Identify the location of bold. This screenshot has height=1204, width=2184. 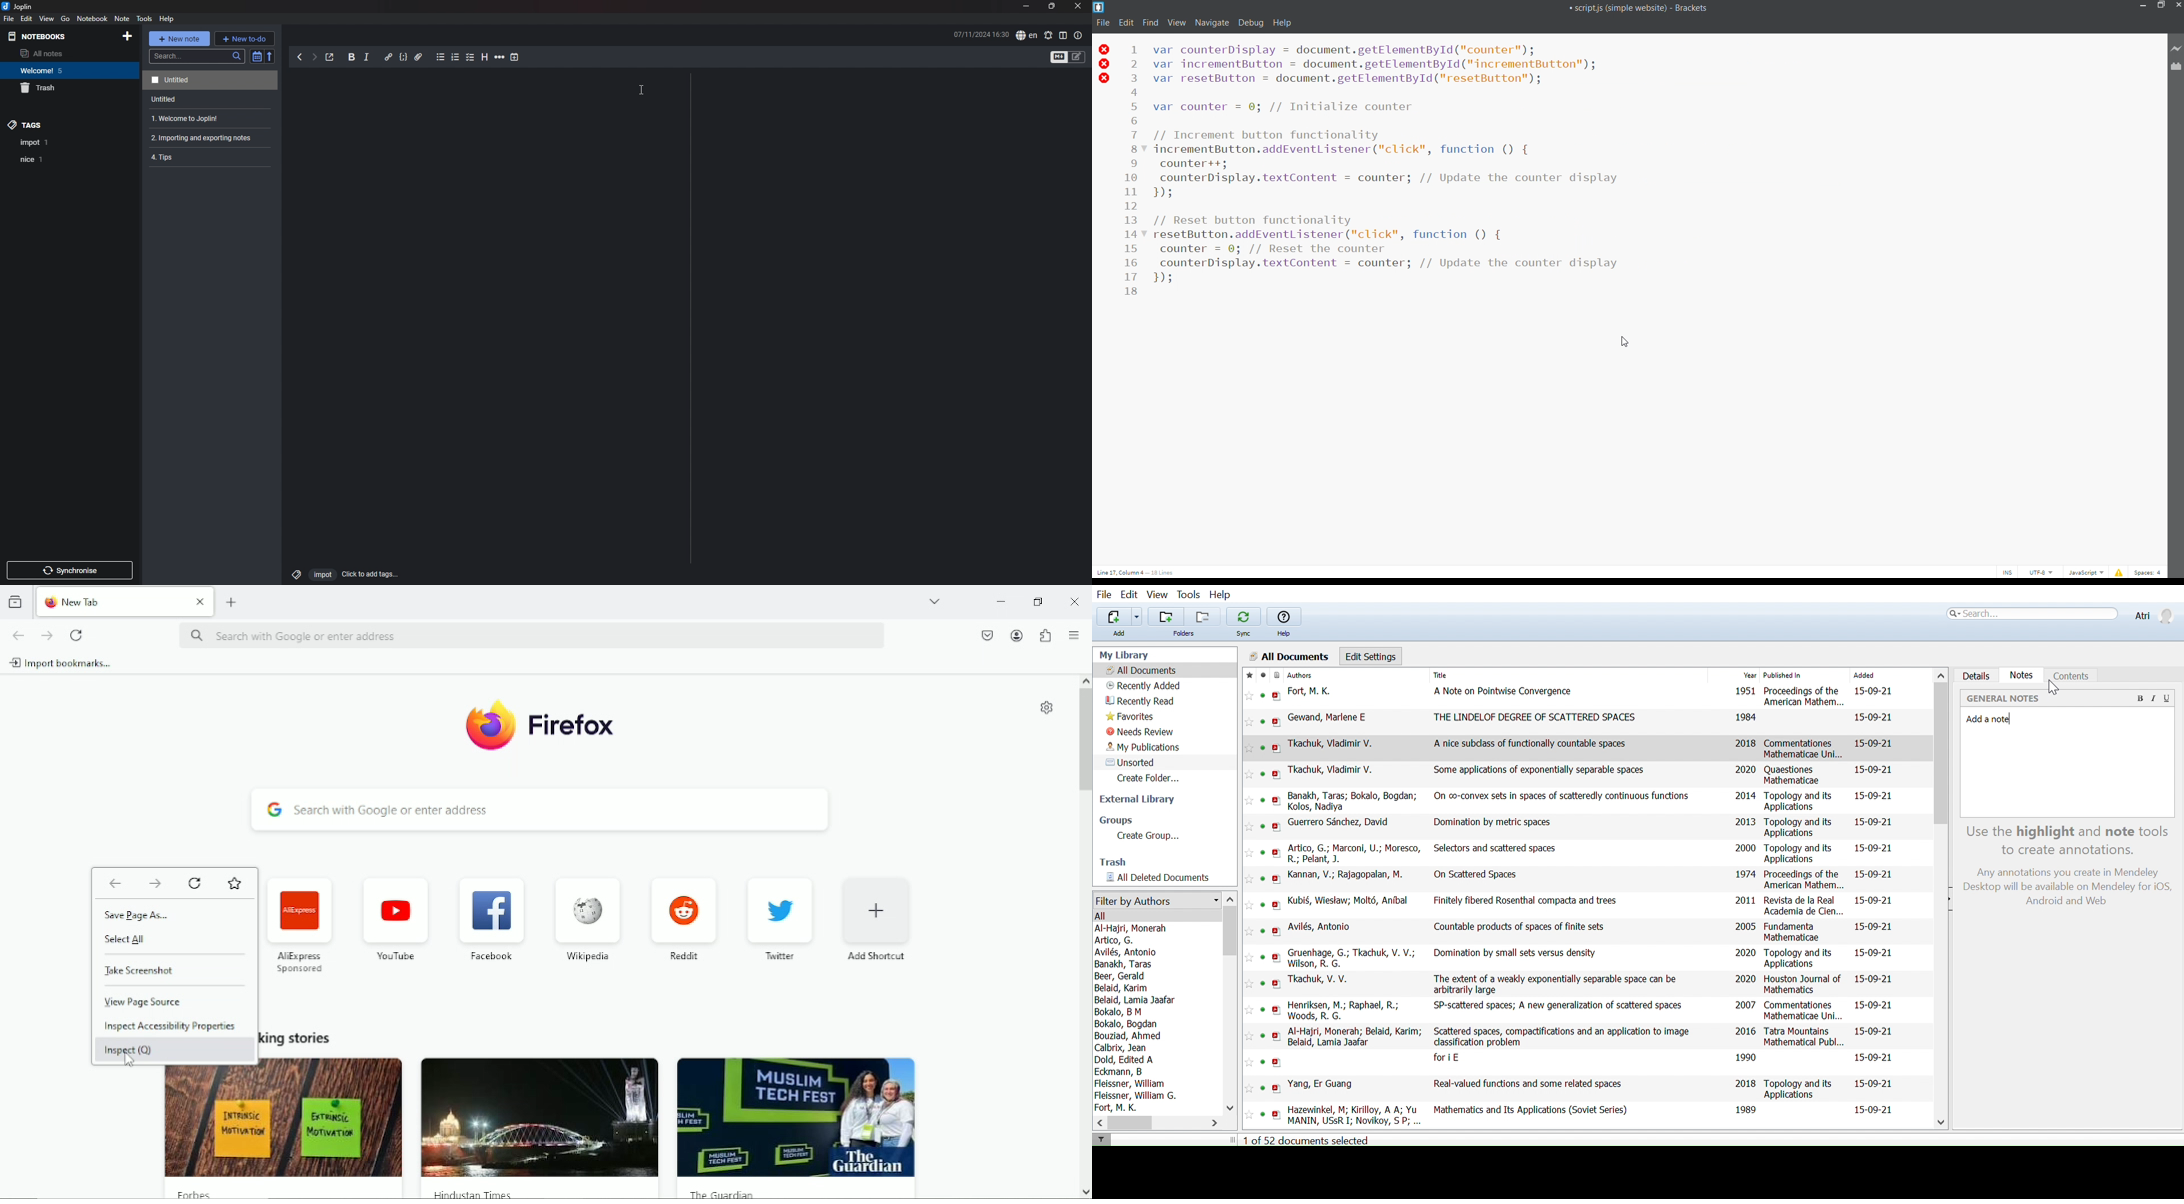
(351, 58).